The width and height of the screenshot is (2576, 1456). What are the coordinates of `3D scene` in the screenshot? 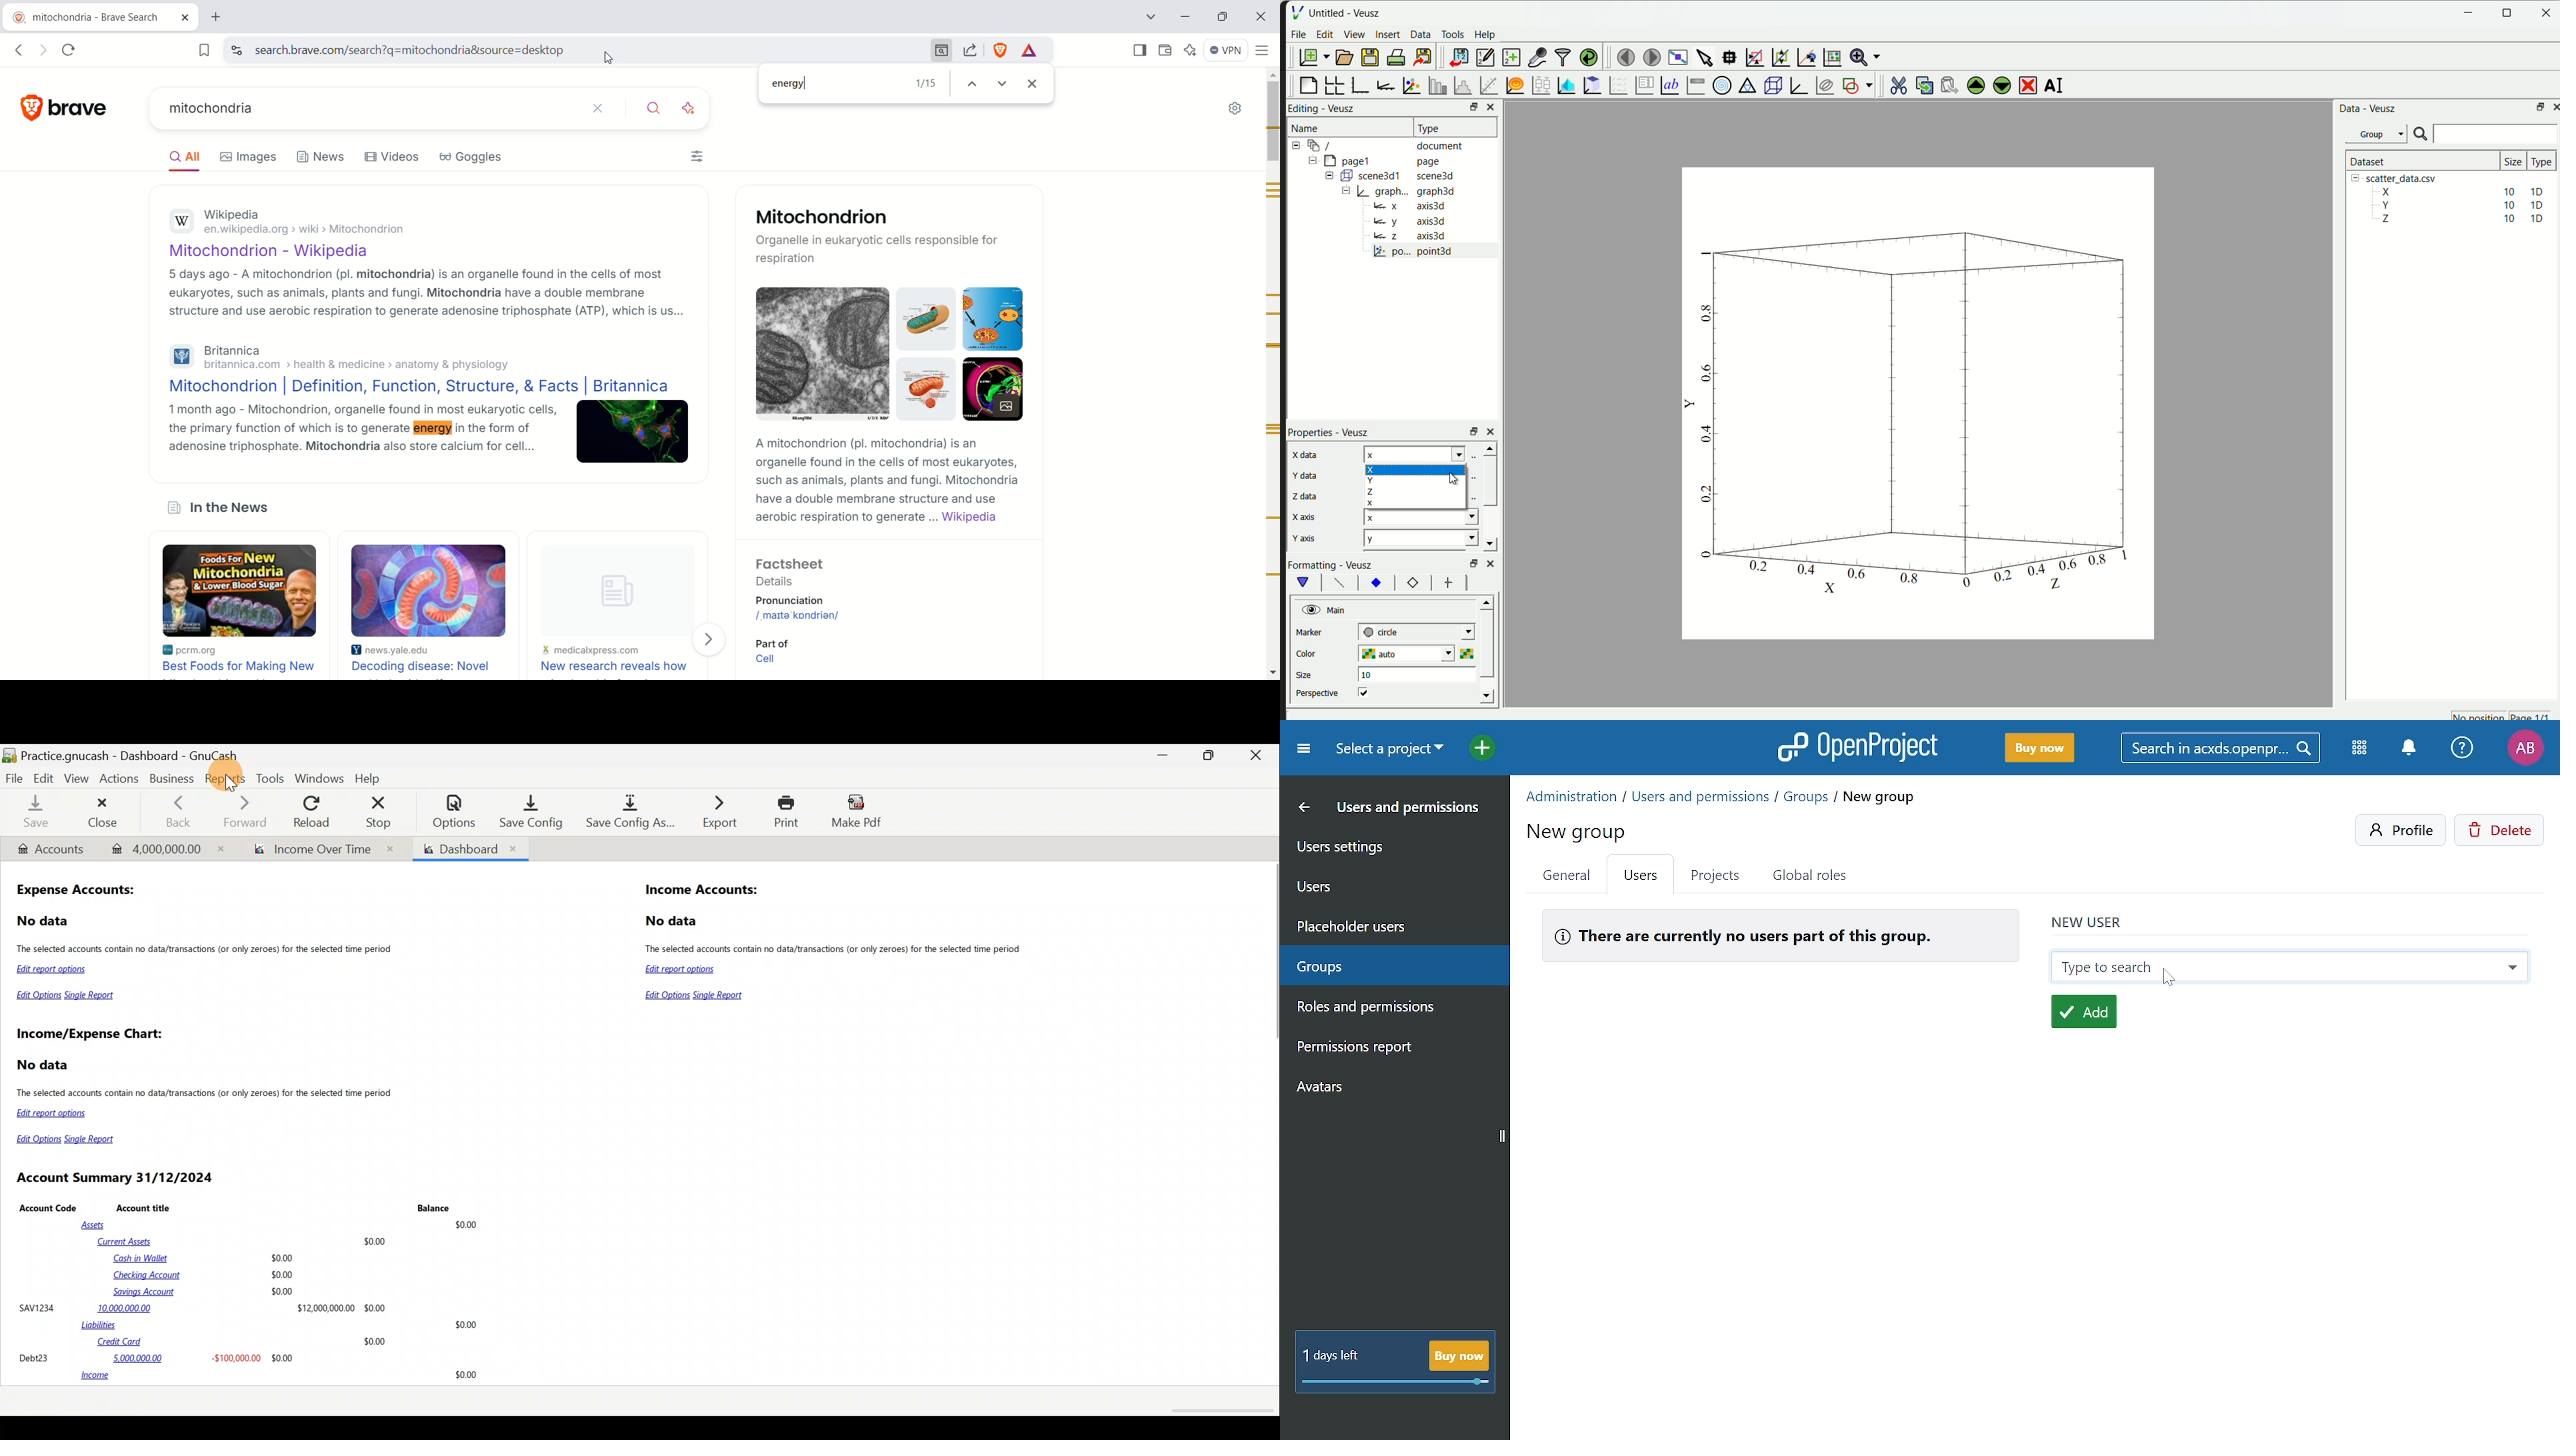 It's located at (1771, 85).